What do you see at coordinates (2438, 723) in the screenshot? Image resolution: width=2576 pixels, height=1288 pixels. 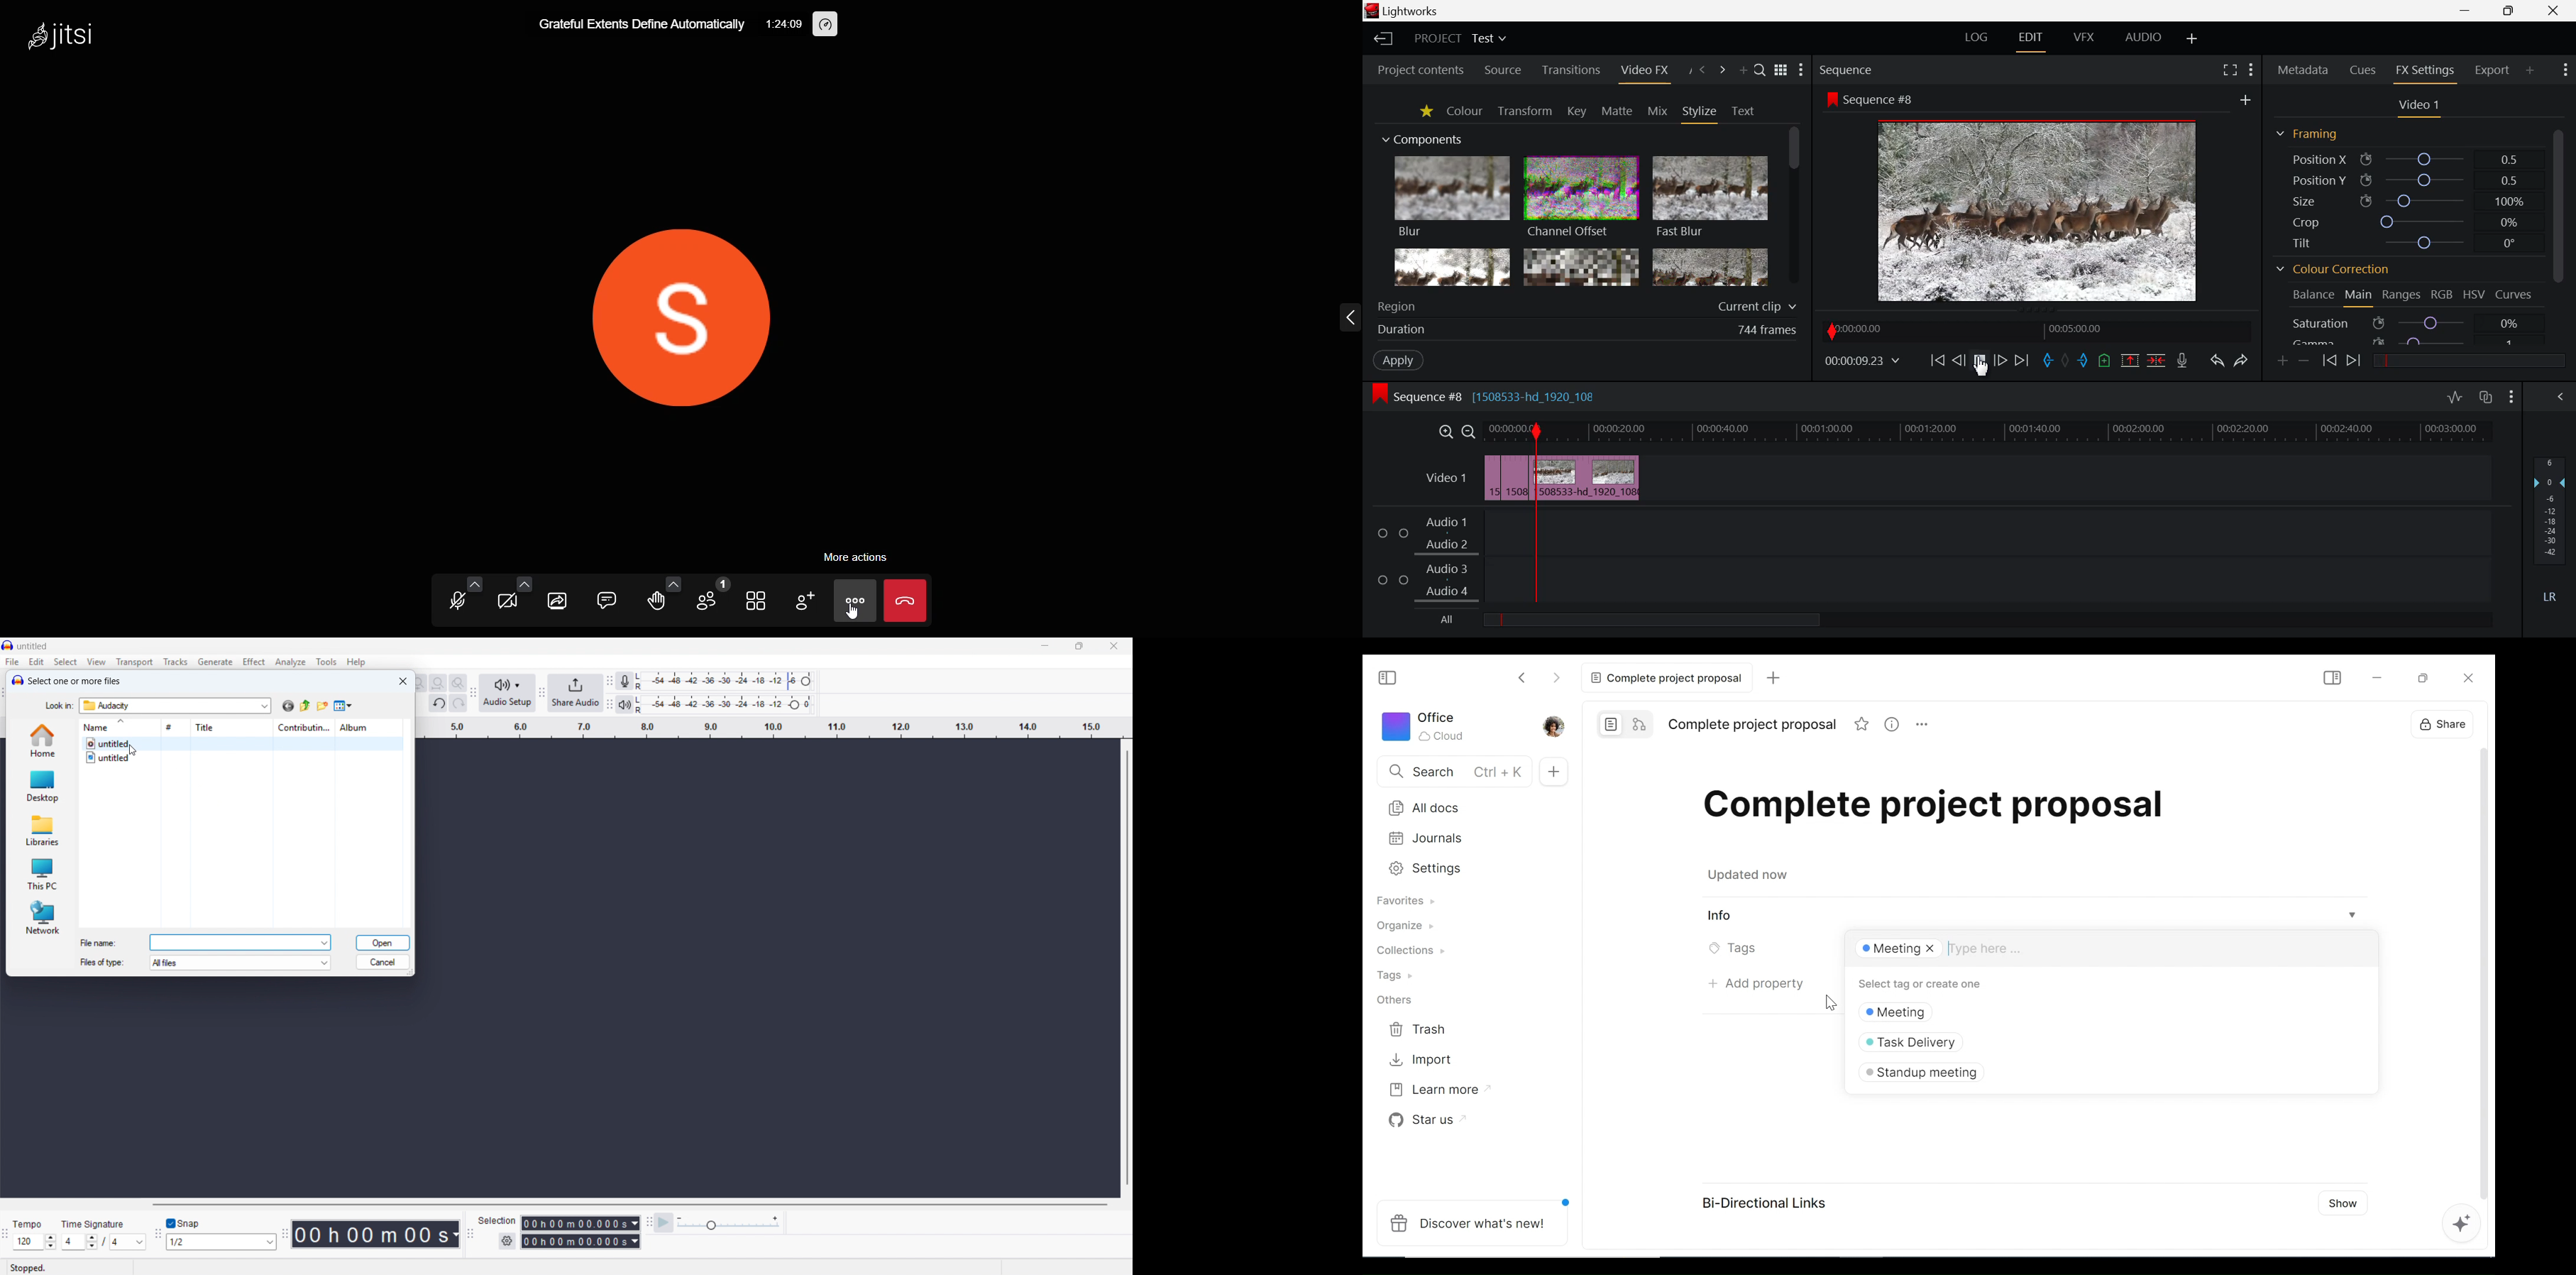 I see `Share` at bounding box center [2438, 723].